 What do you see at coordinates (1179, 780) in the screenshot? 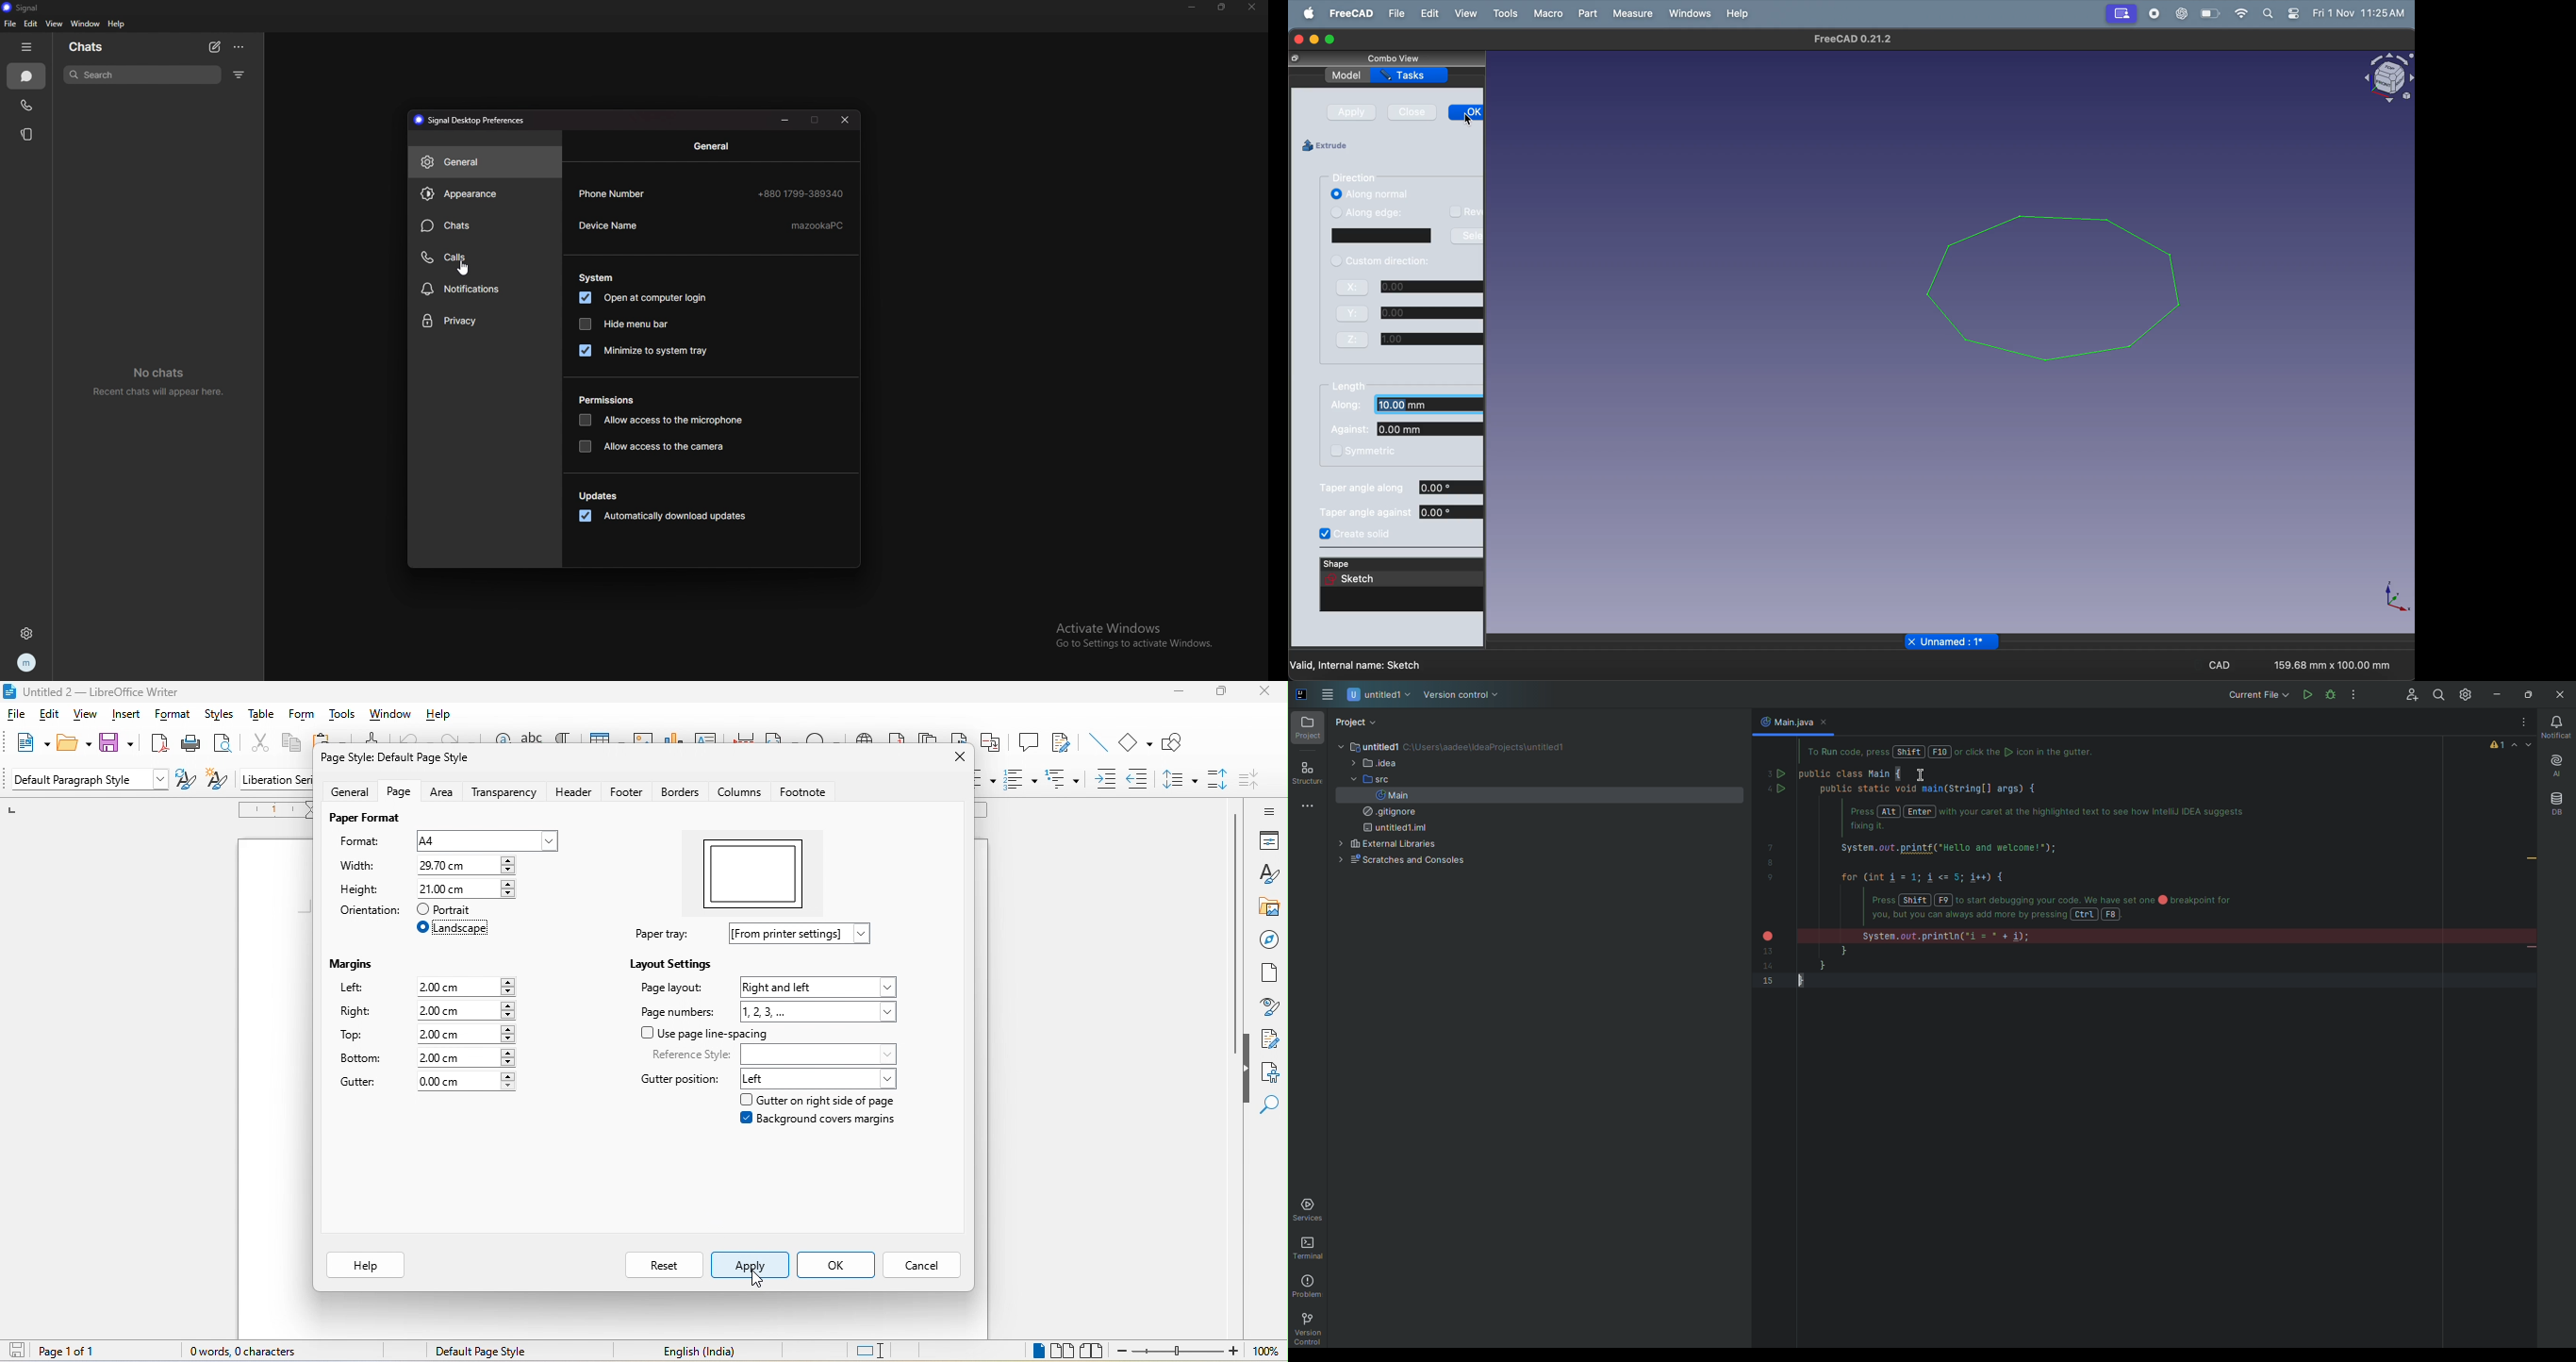
I see `set line spacing` at bounding box center [1179, 780].